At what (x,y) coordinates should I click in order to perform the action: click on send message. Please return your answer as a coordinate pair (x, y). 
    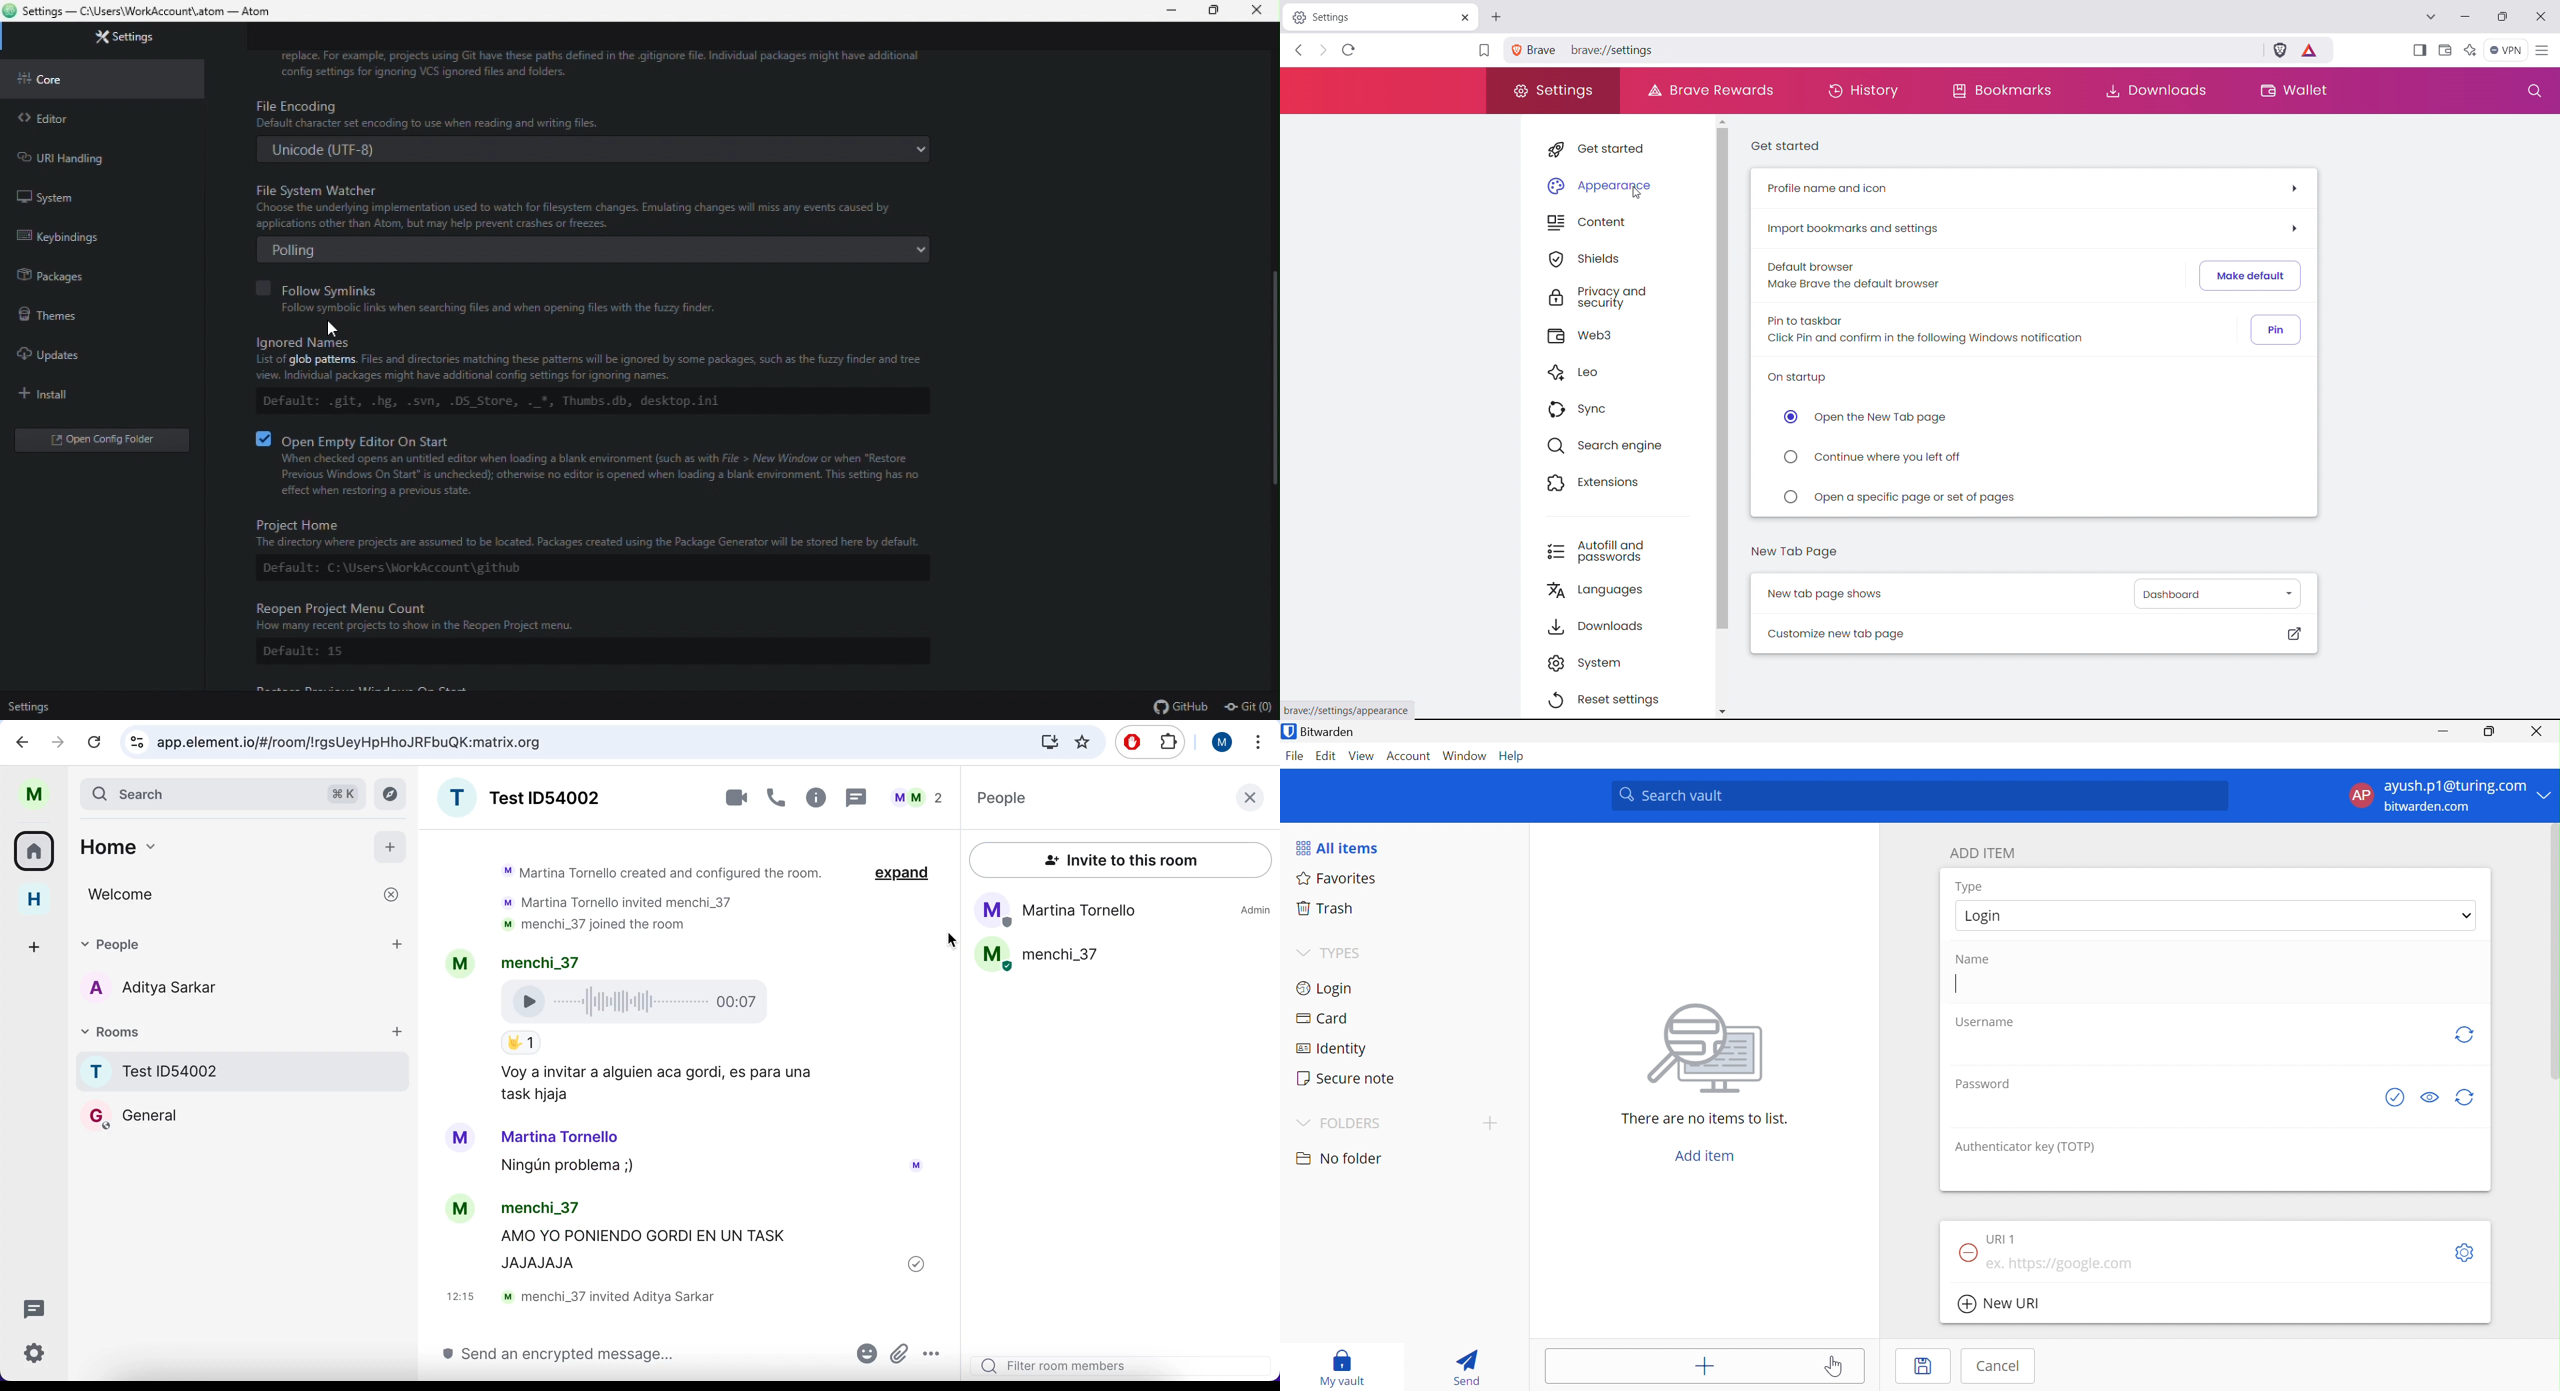
    Looking at the image, I should click on (592, 1356).